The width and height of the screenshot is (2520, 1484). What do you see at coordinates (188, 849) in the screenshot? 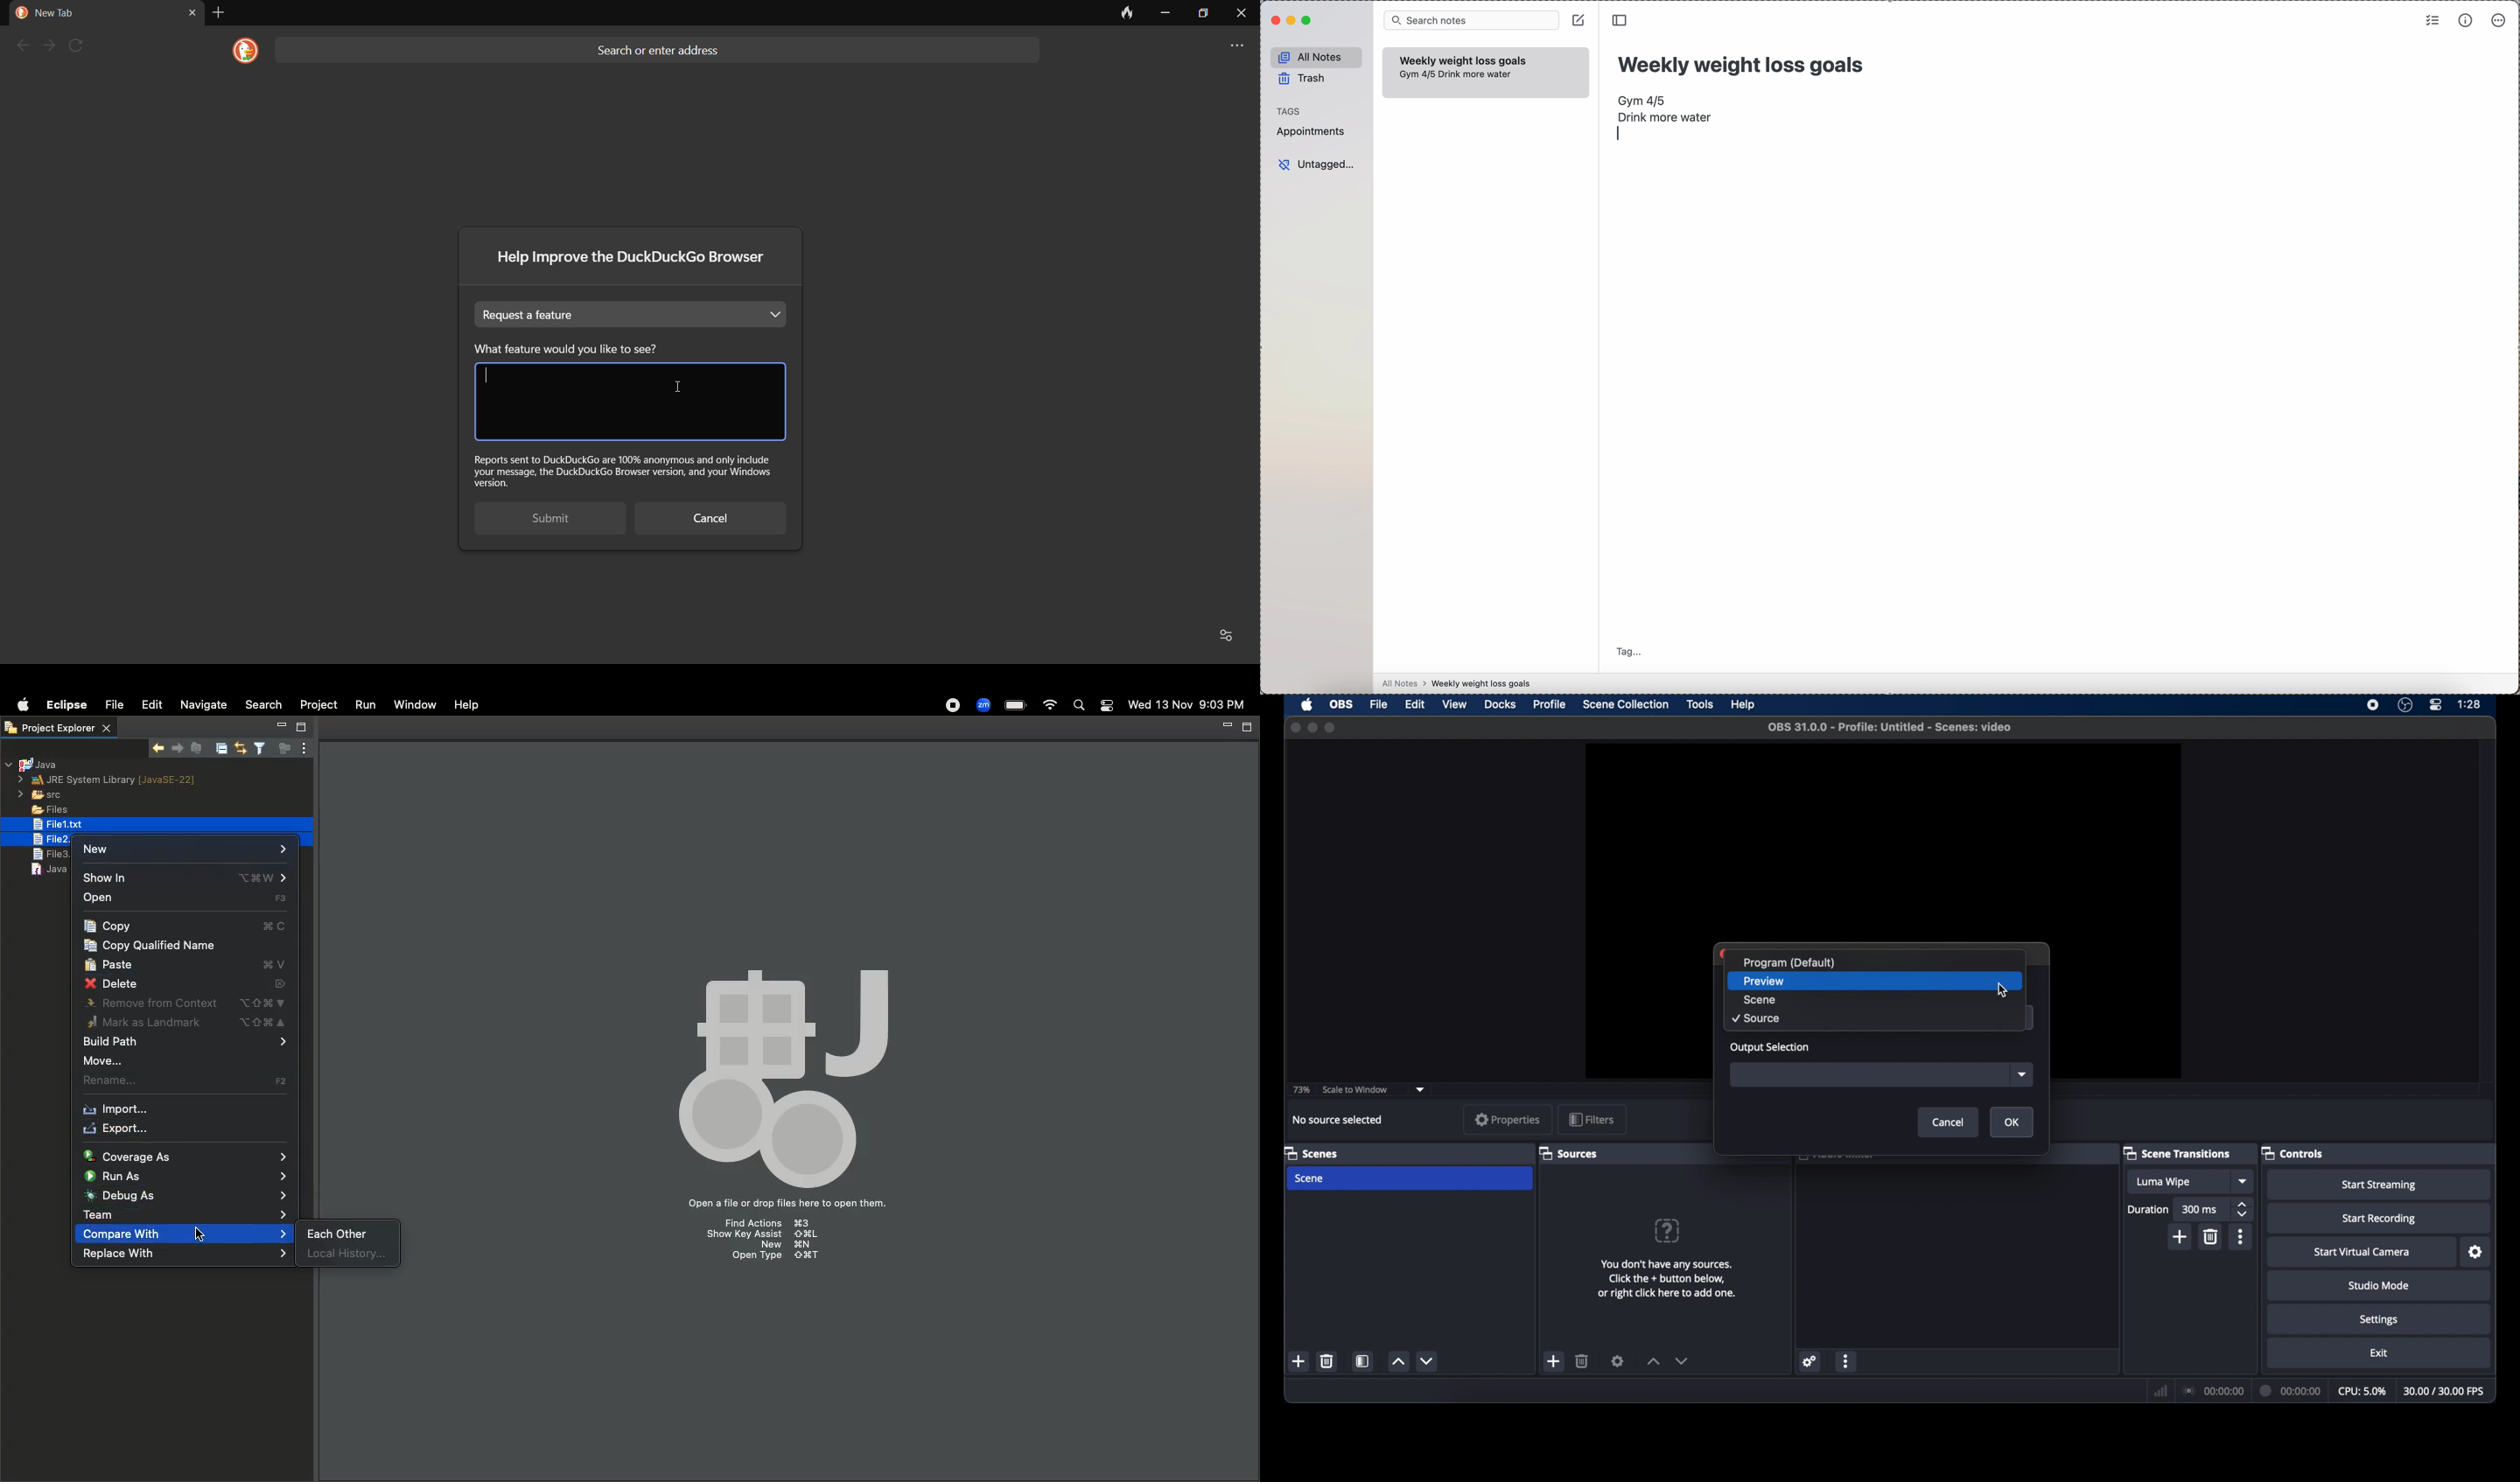
I see `New` at bounding box center [188, 849].